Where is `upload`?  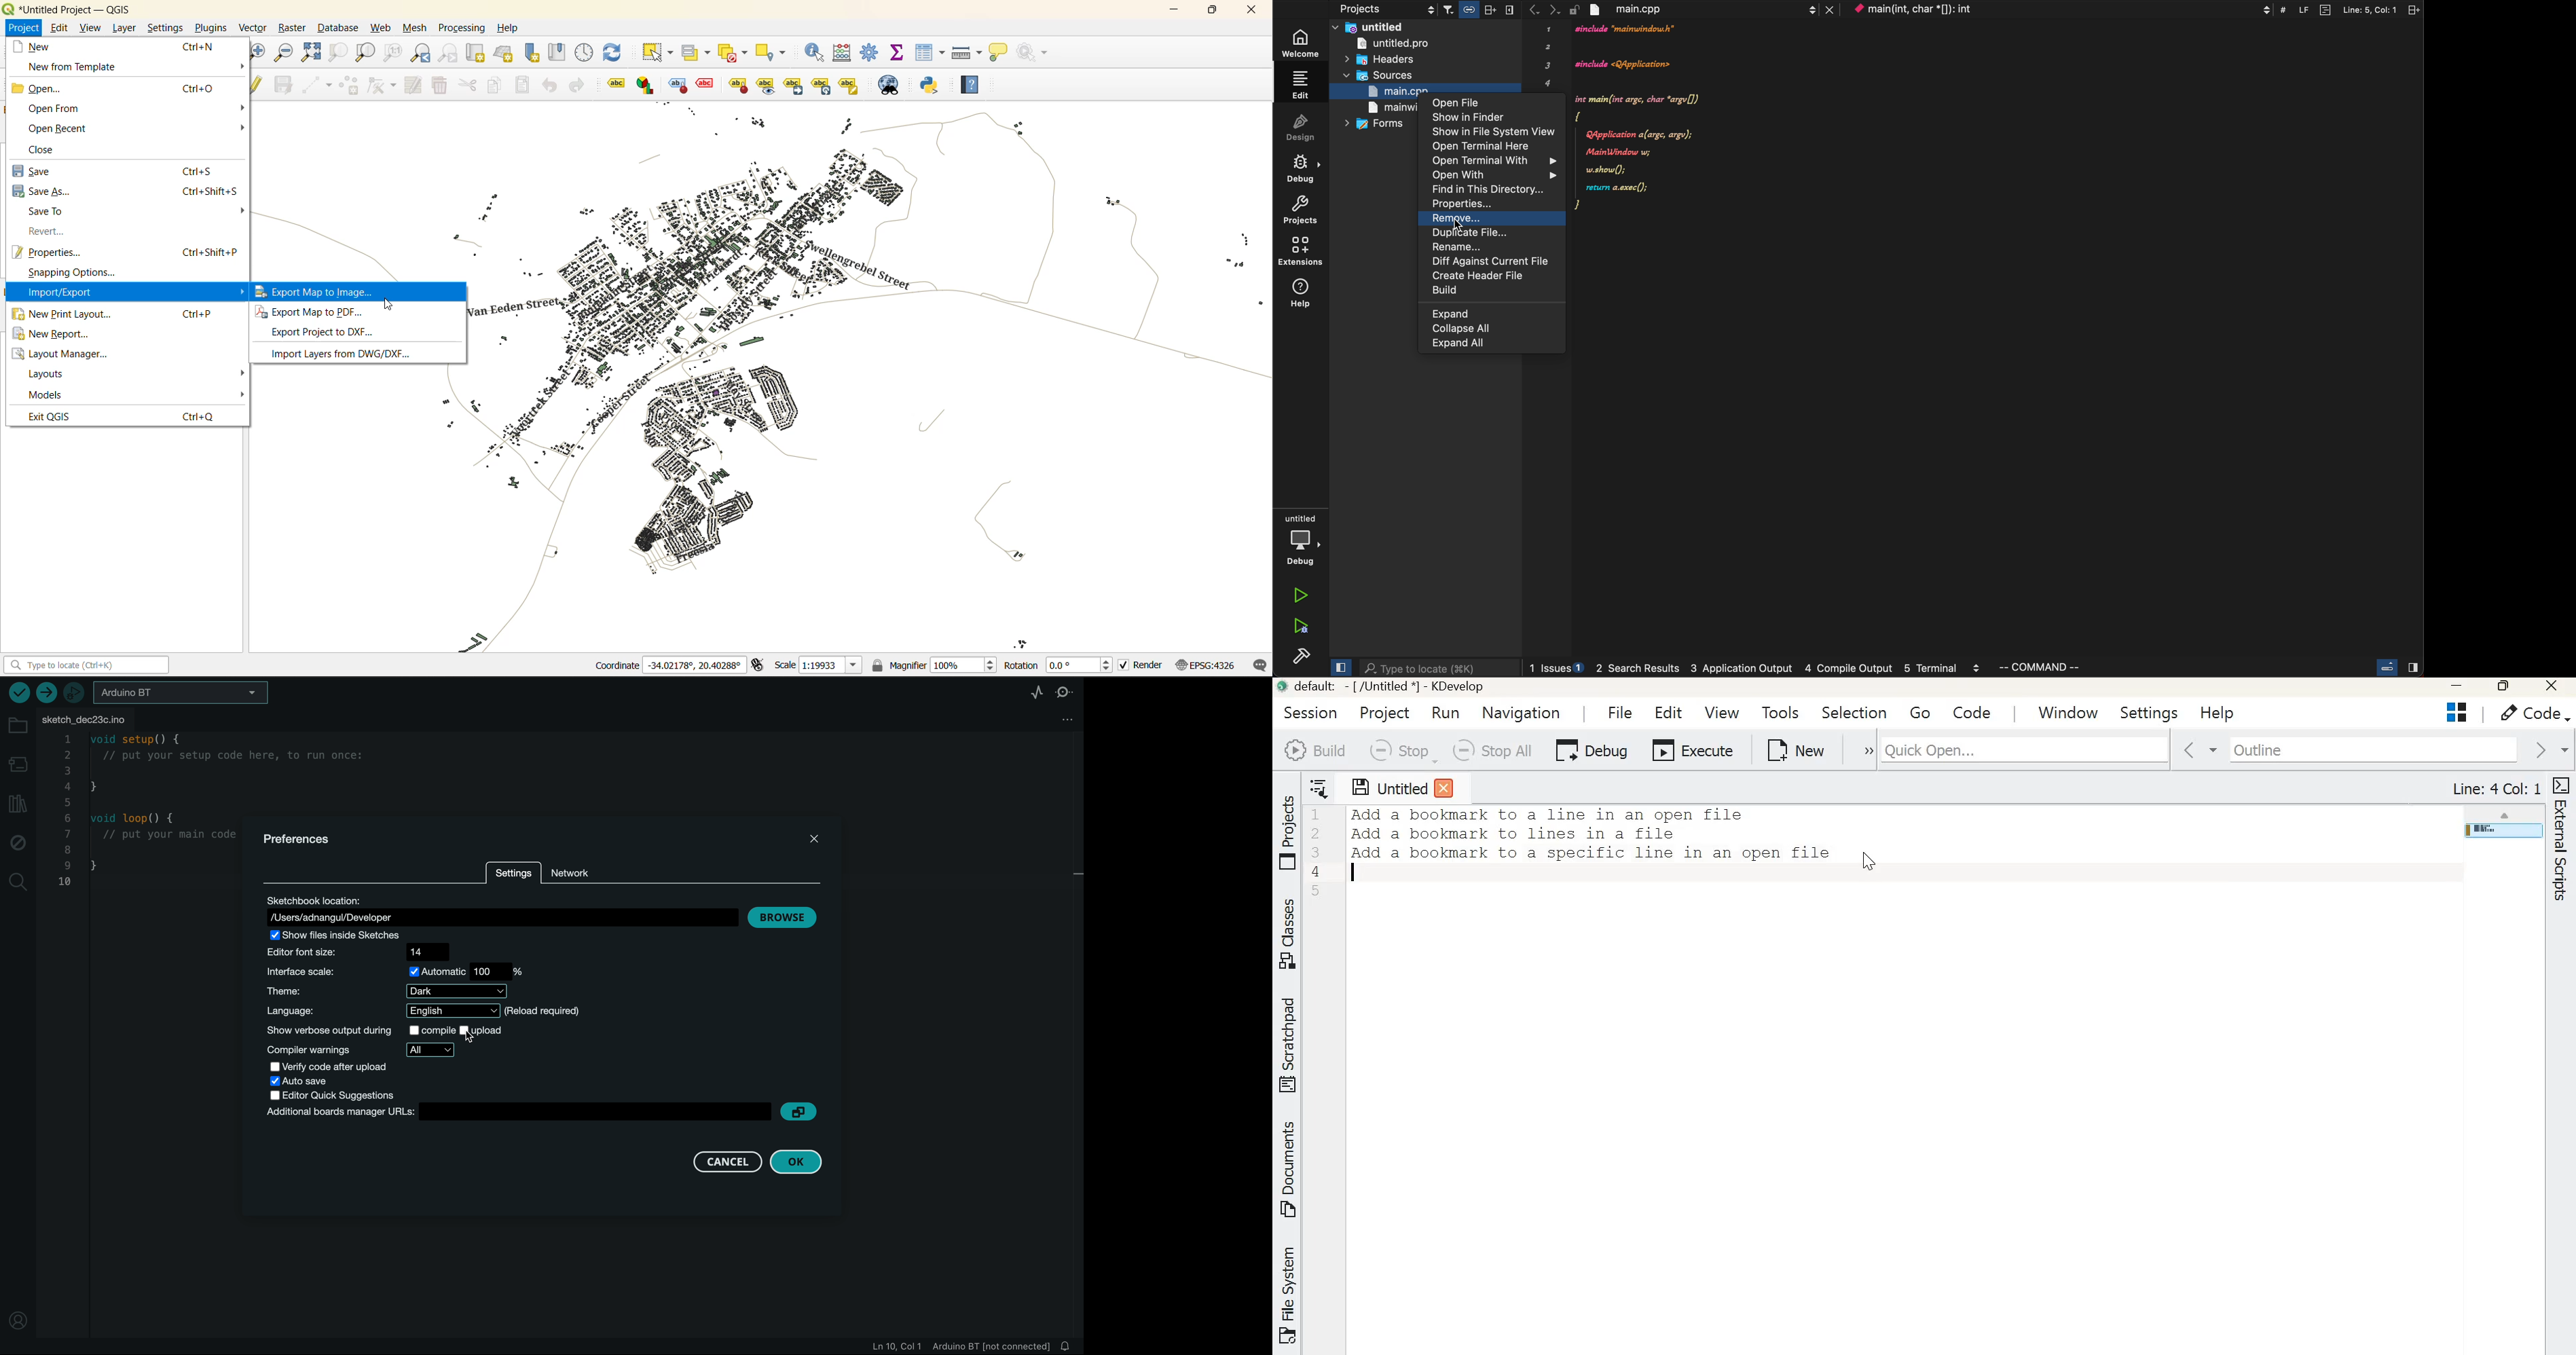
upload is located at coordinates (48, 693).